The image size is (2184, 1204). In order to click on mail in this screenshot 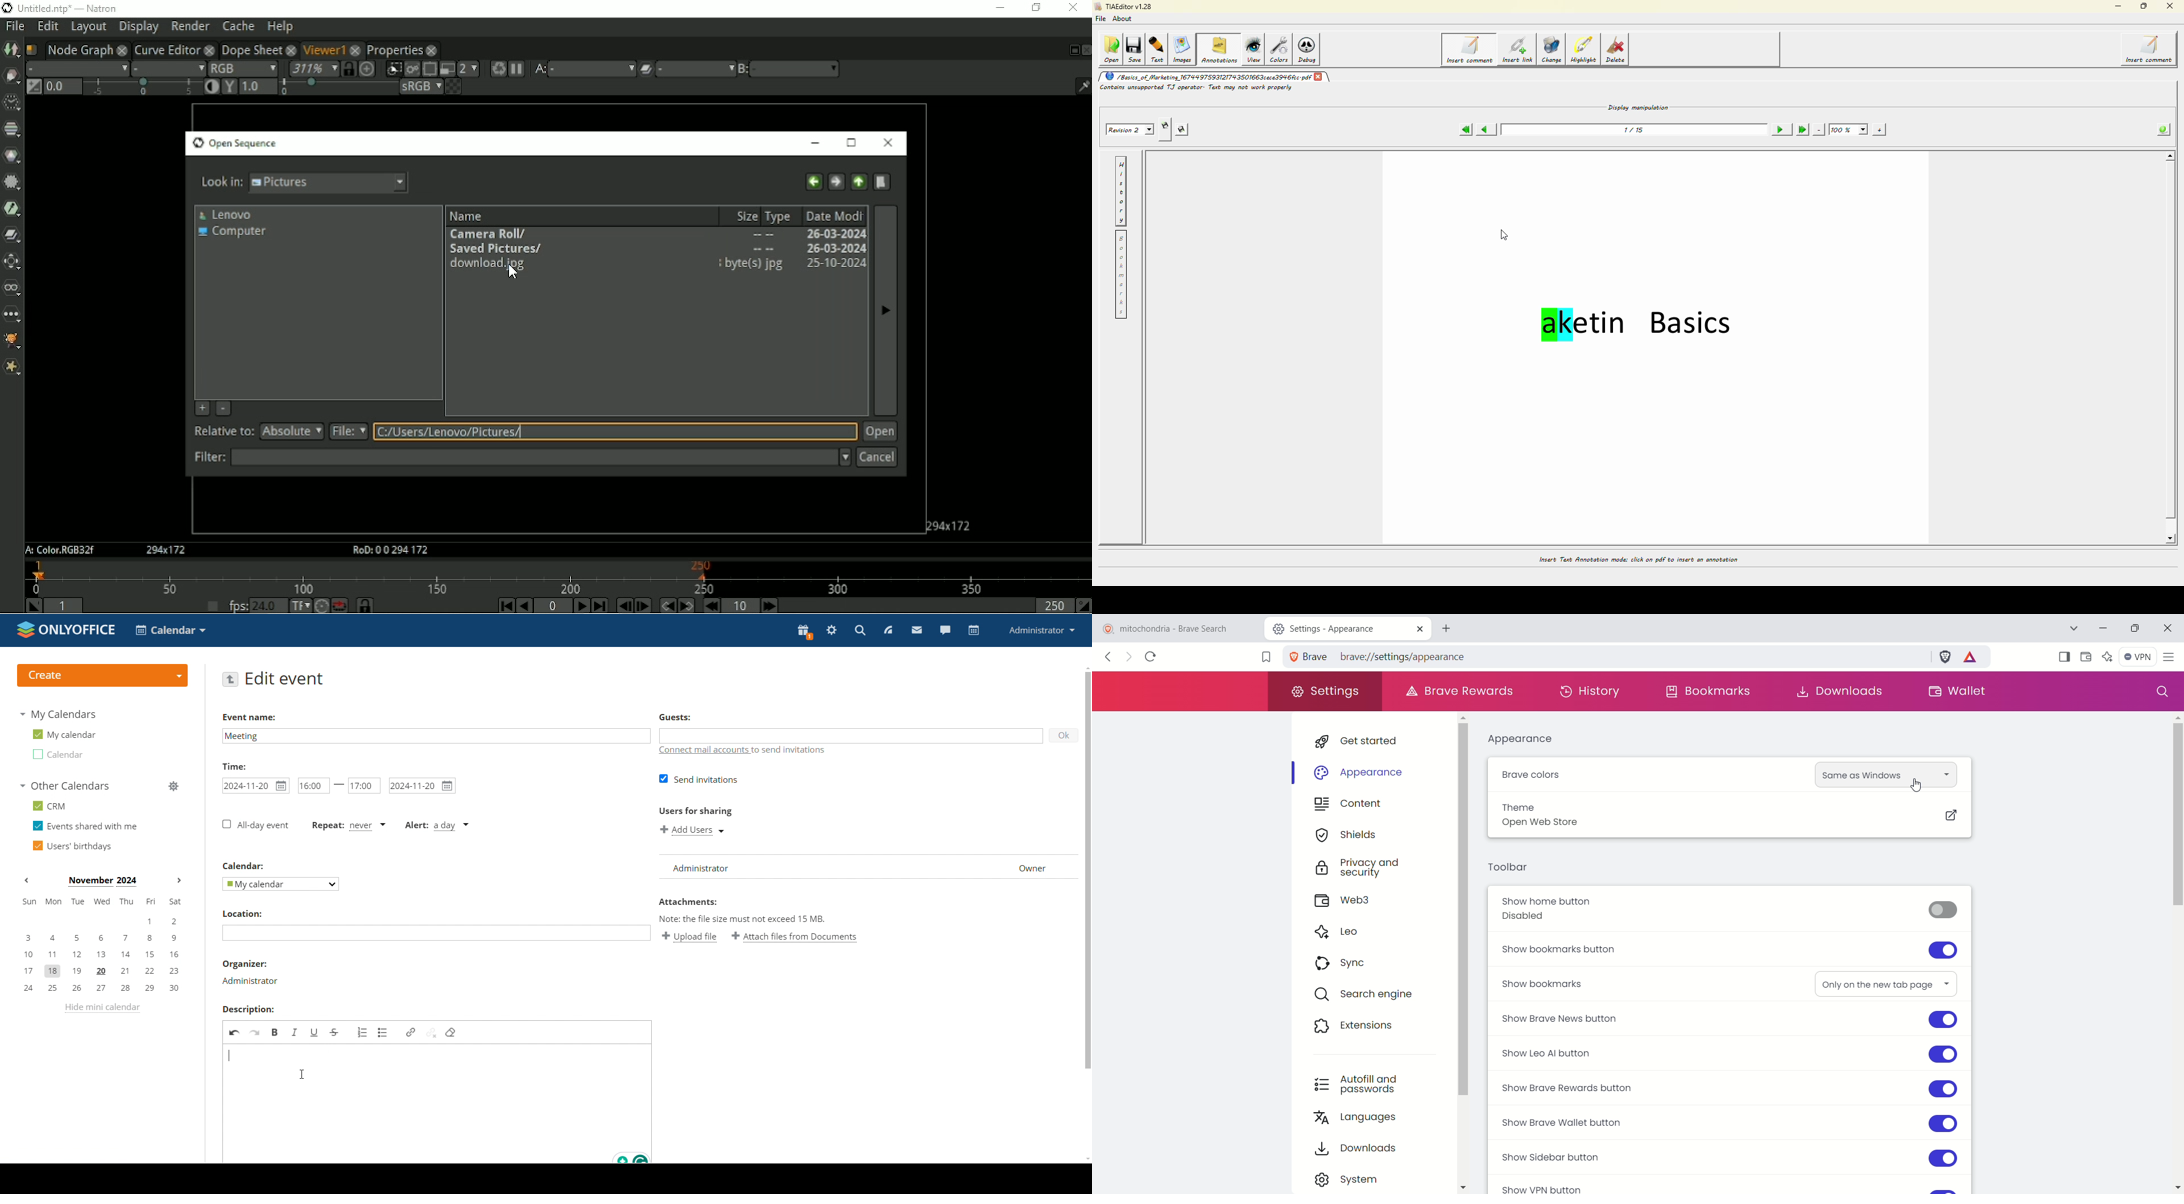, I will do `click(916, 630)`.